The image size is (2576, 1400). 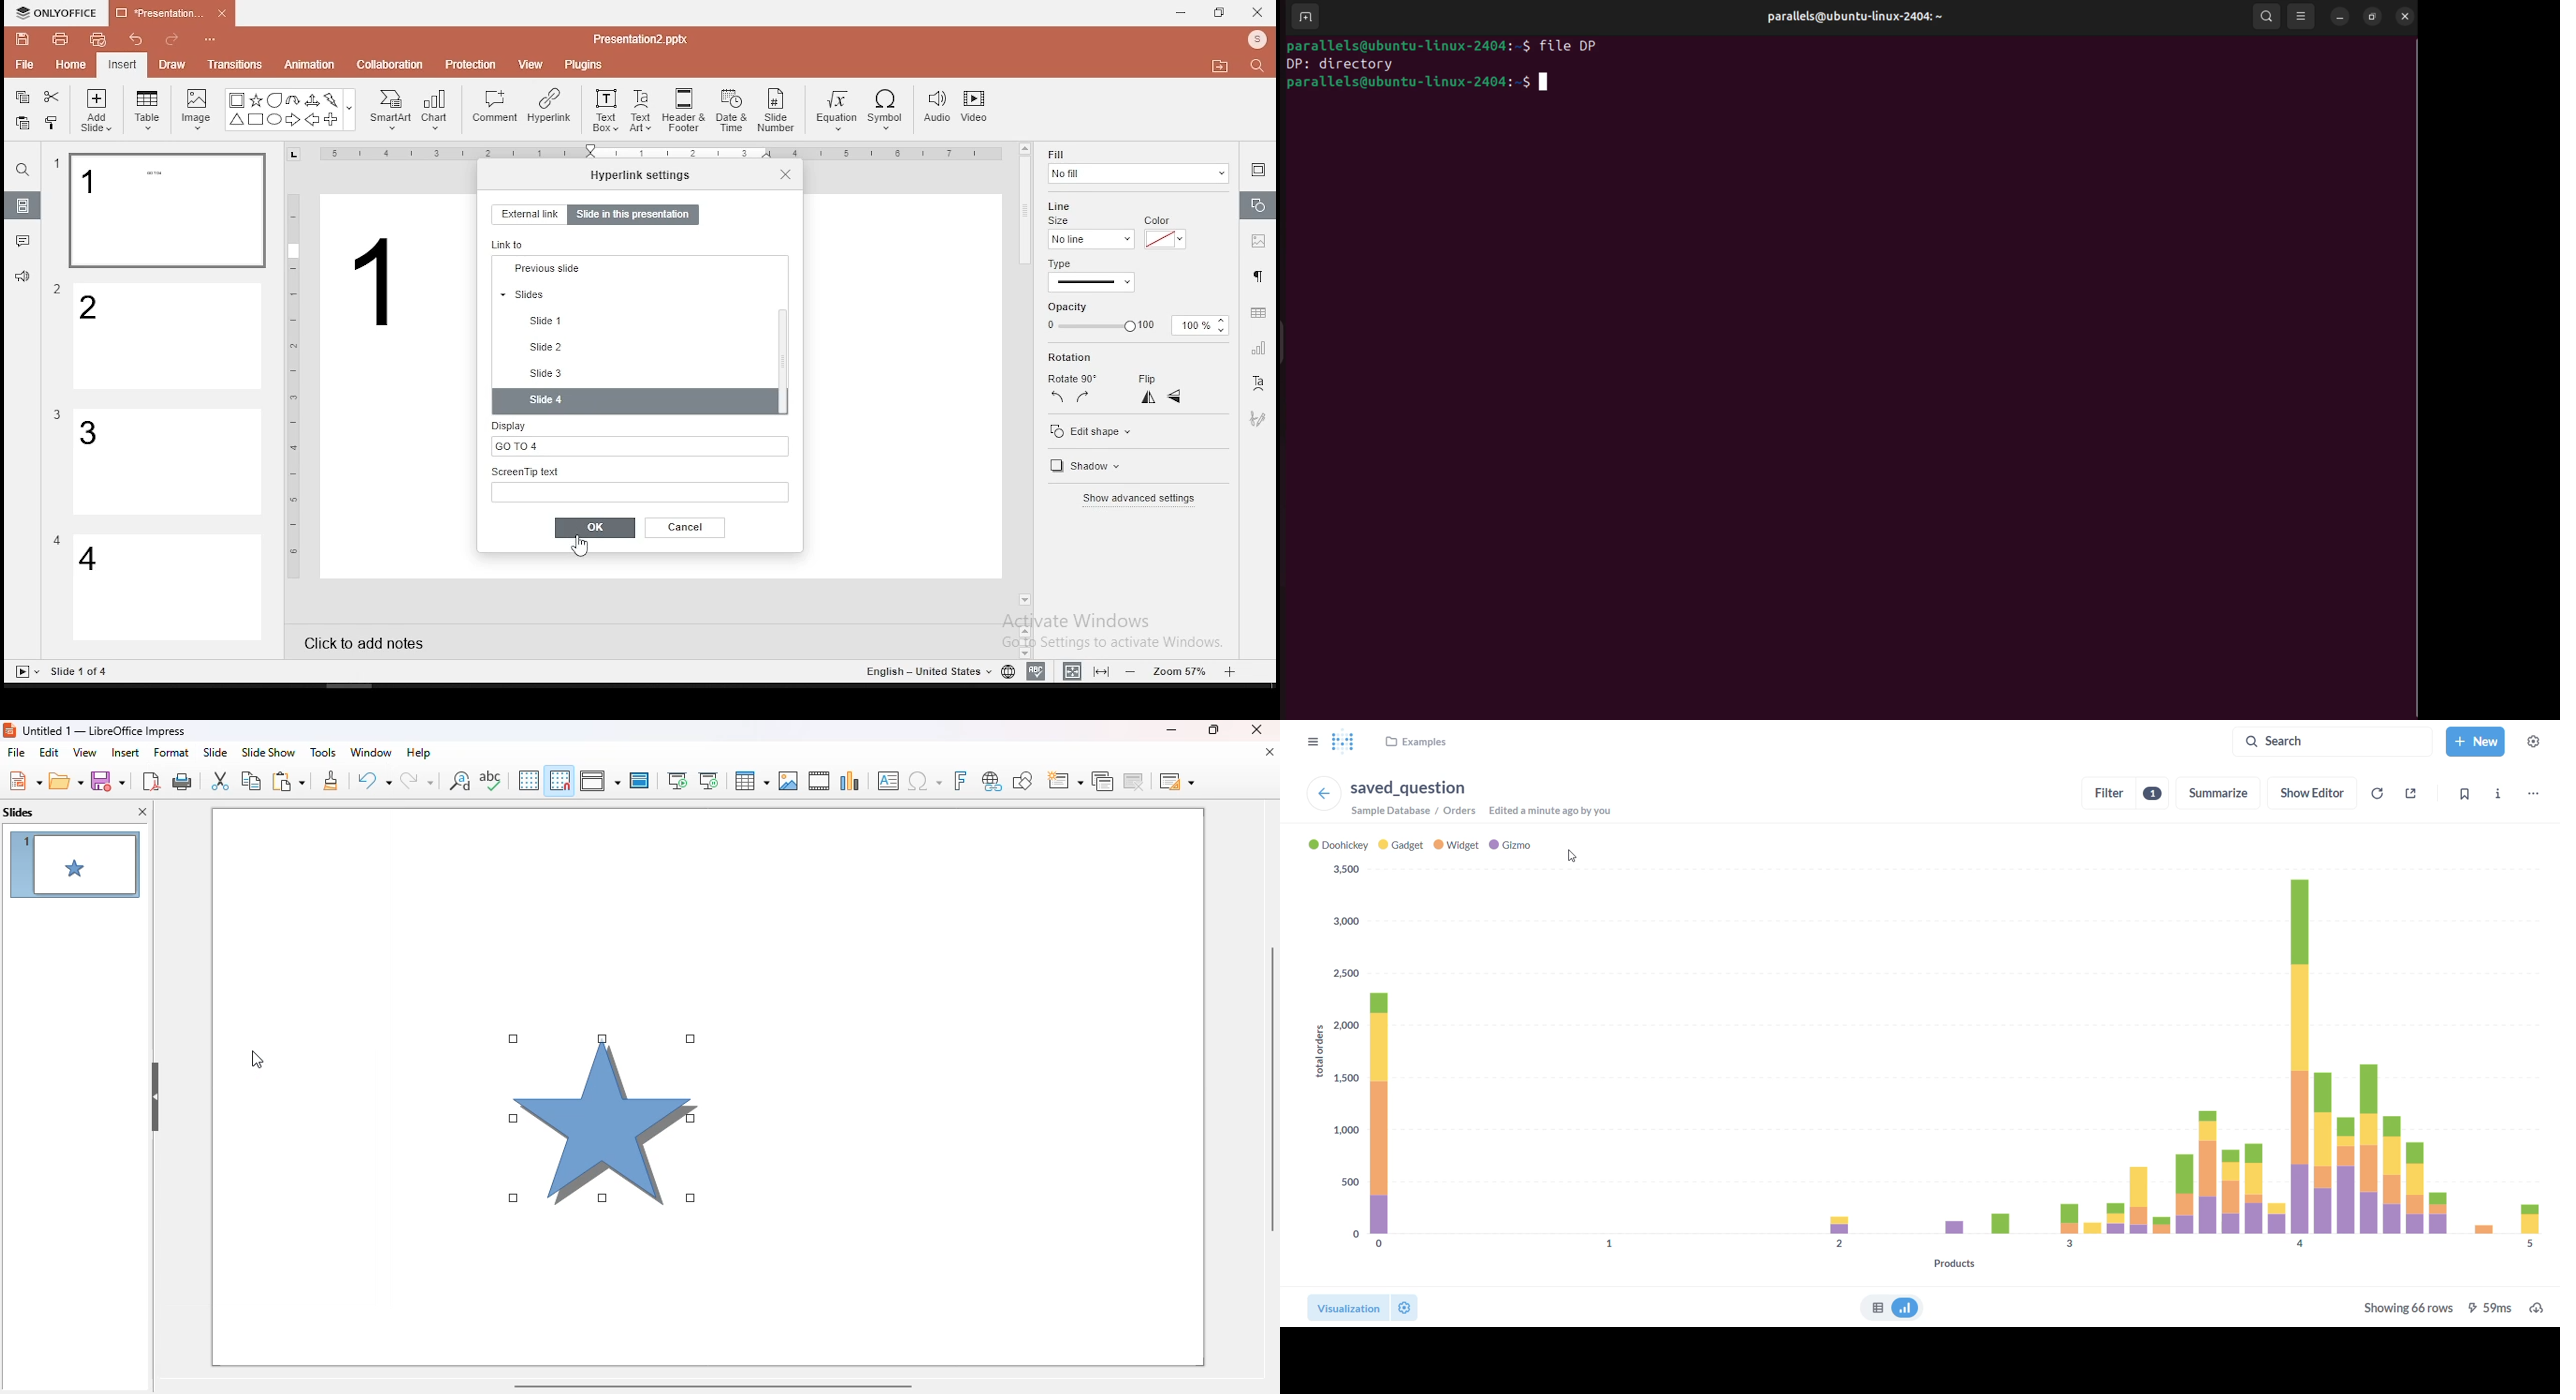 What do you see at coordinates (1256, 243) in the screenshot?
I see `image settings` at bounding box center [1256, 243].